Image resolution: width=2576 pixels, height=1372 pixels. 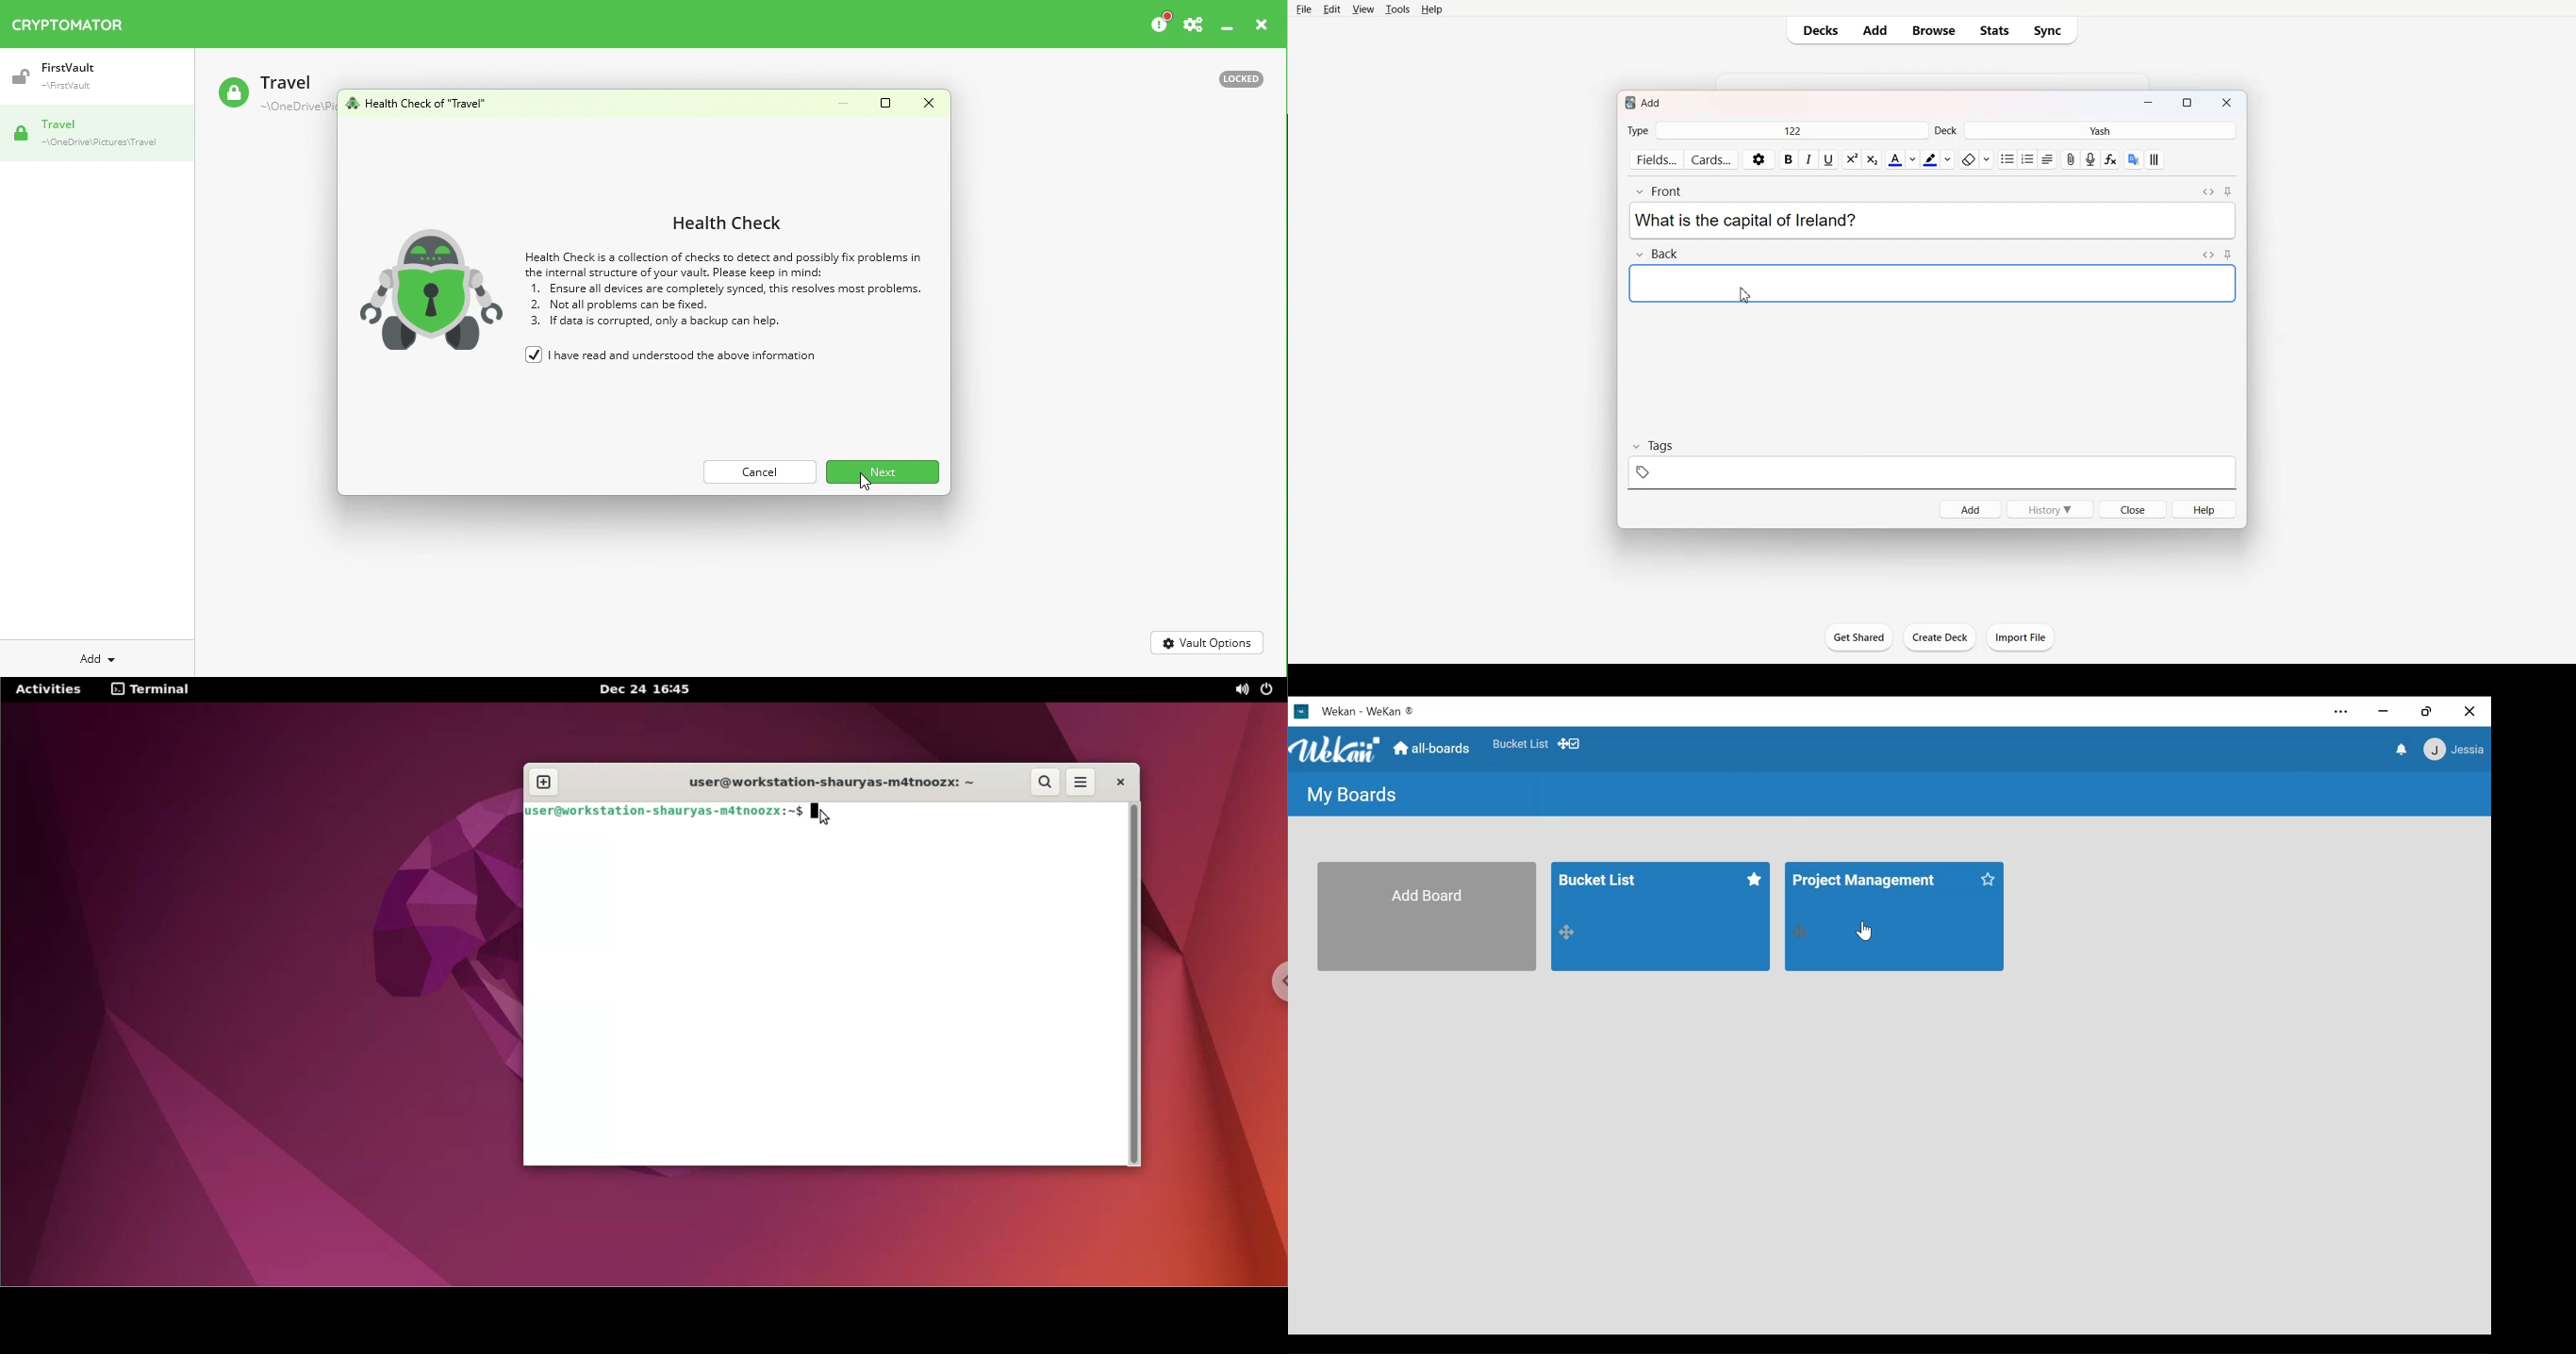 I want to click on Stats, so click(x=1994, y=30).